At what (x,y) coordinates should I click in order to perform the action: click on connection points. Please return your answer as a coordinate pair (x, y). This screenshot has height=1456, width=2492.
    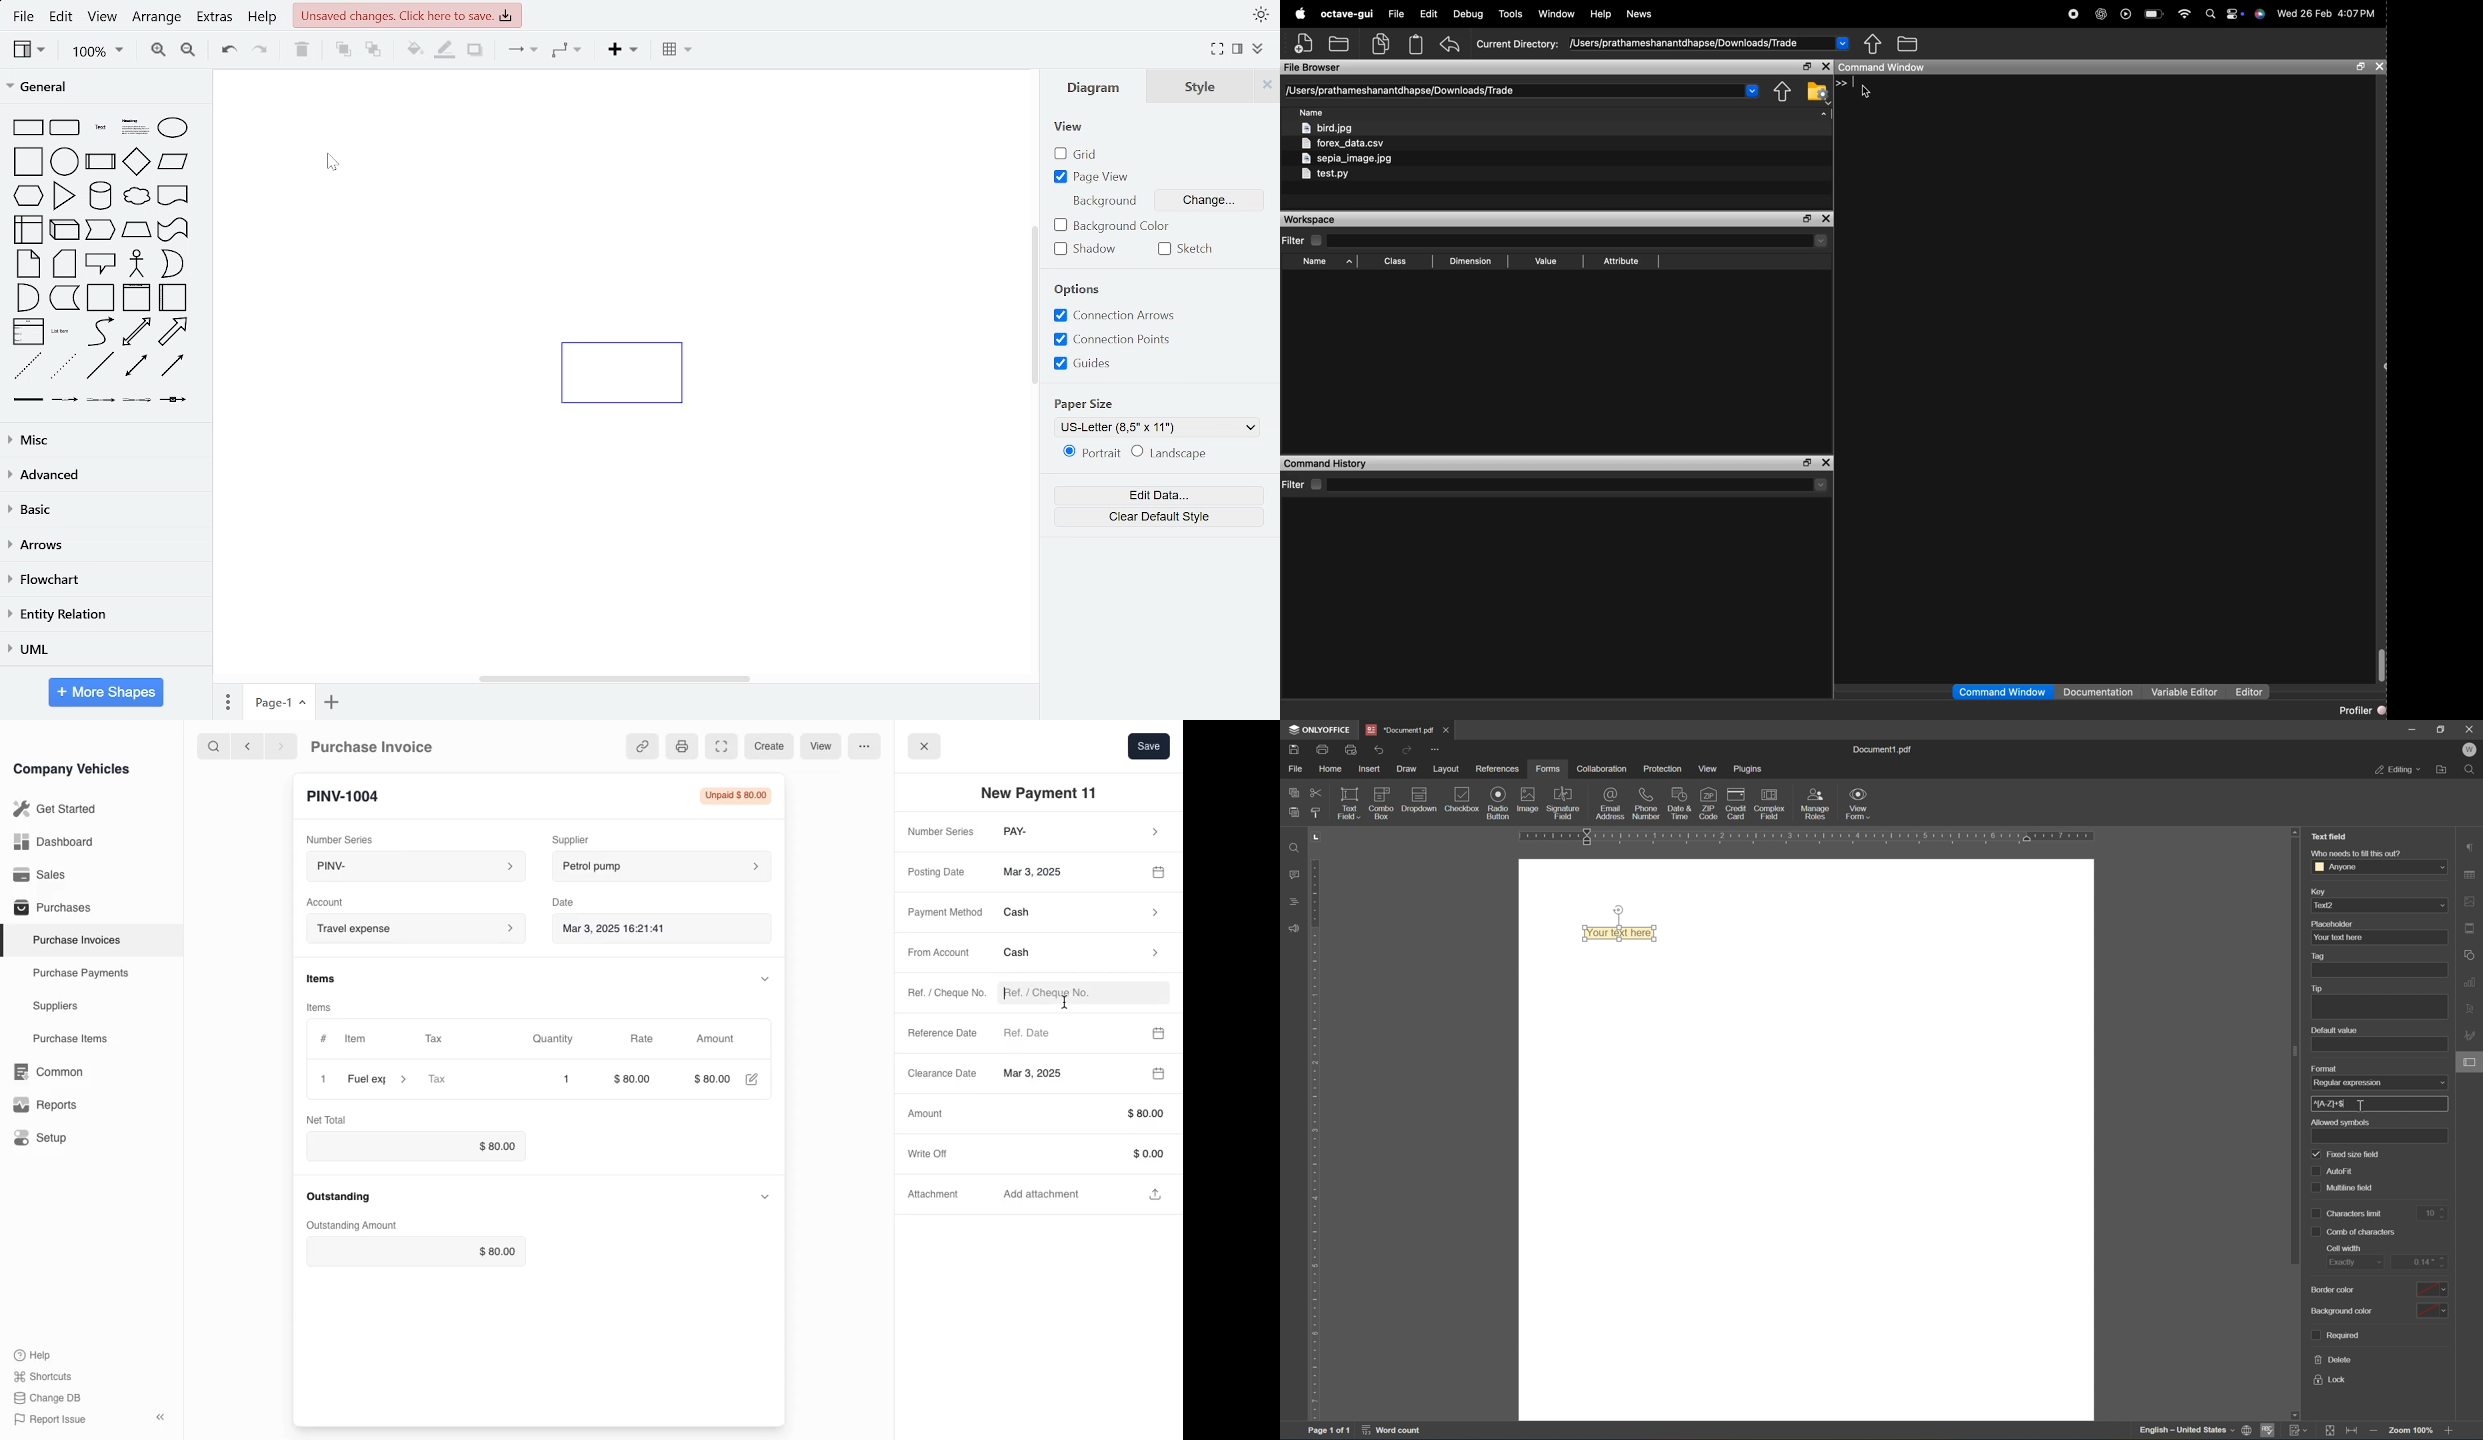
    Looking at the image, I should click on (1114, 339).